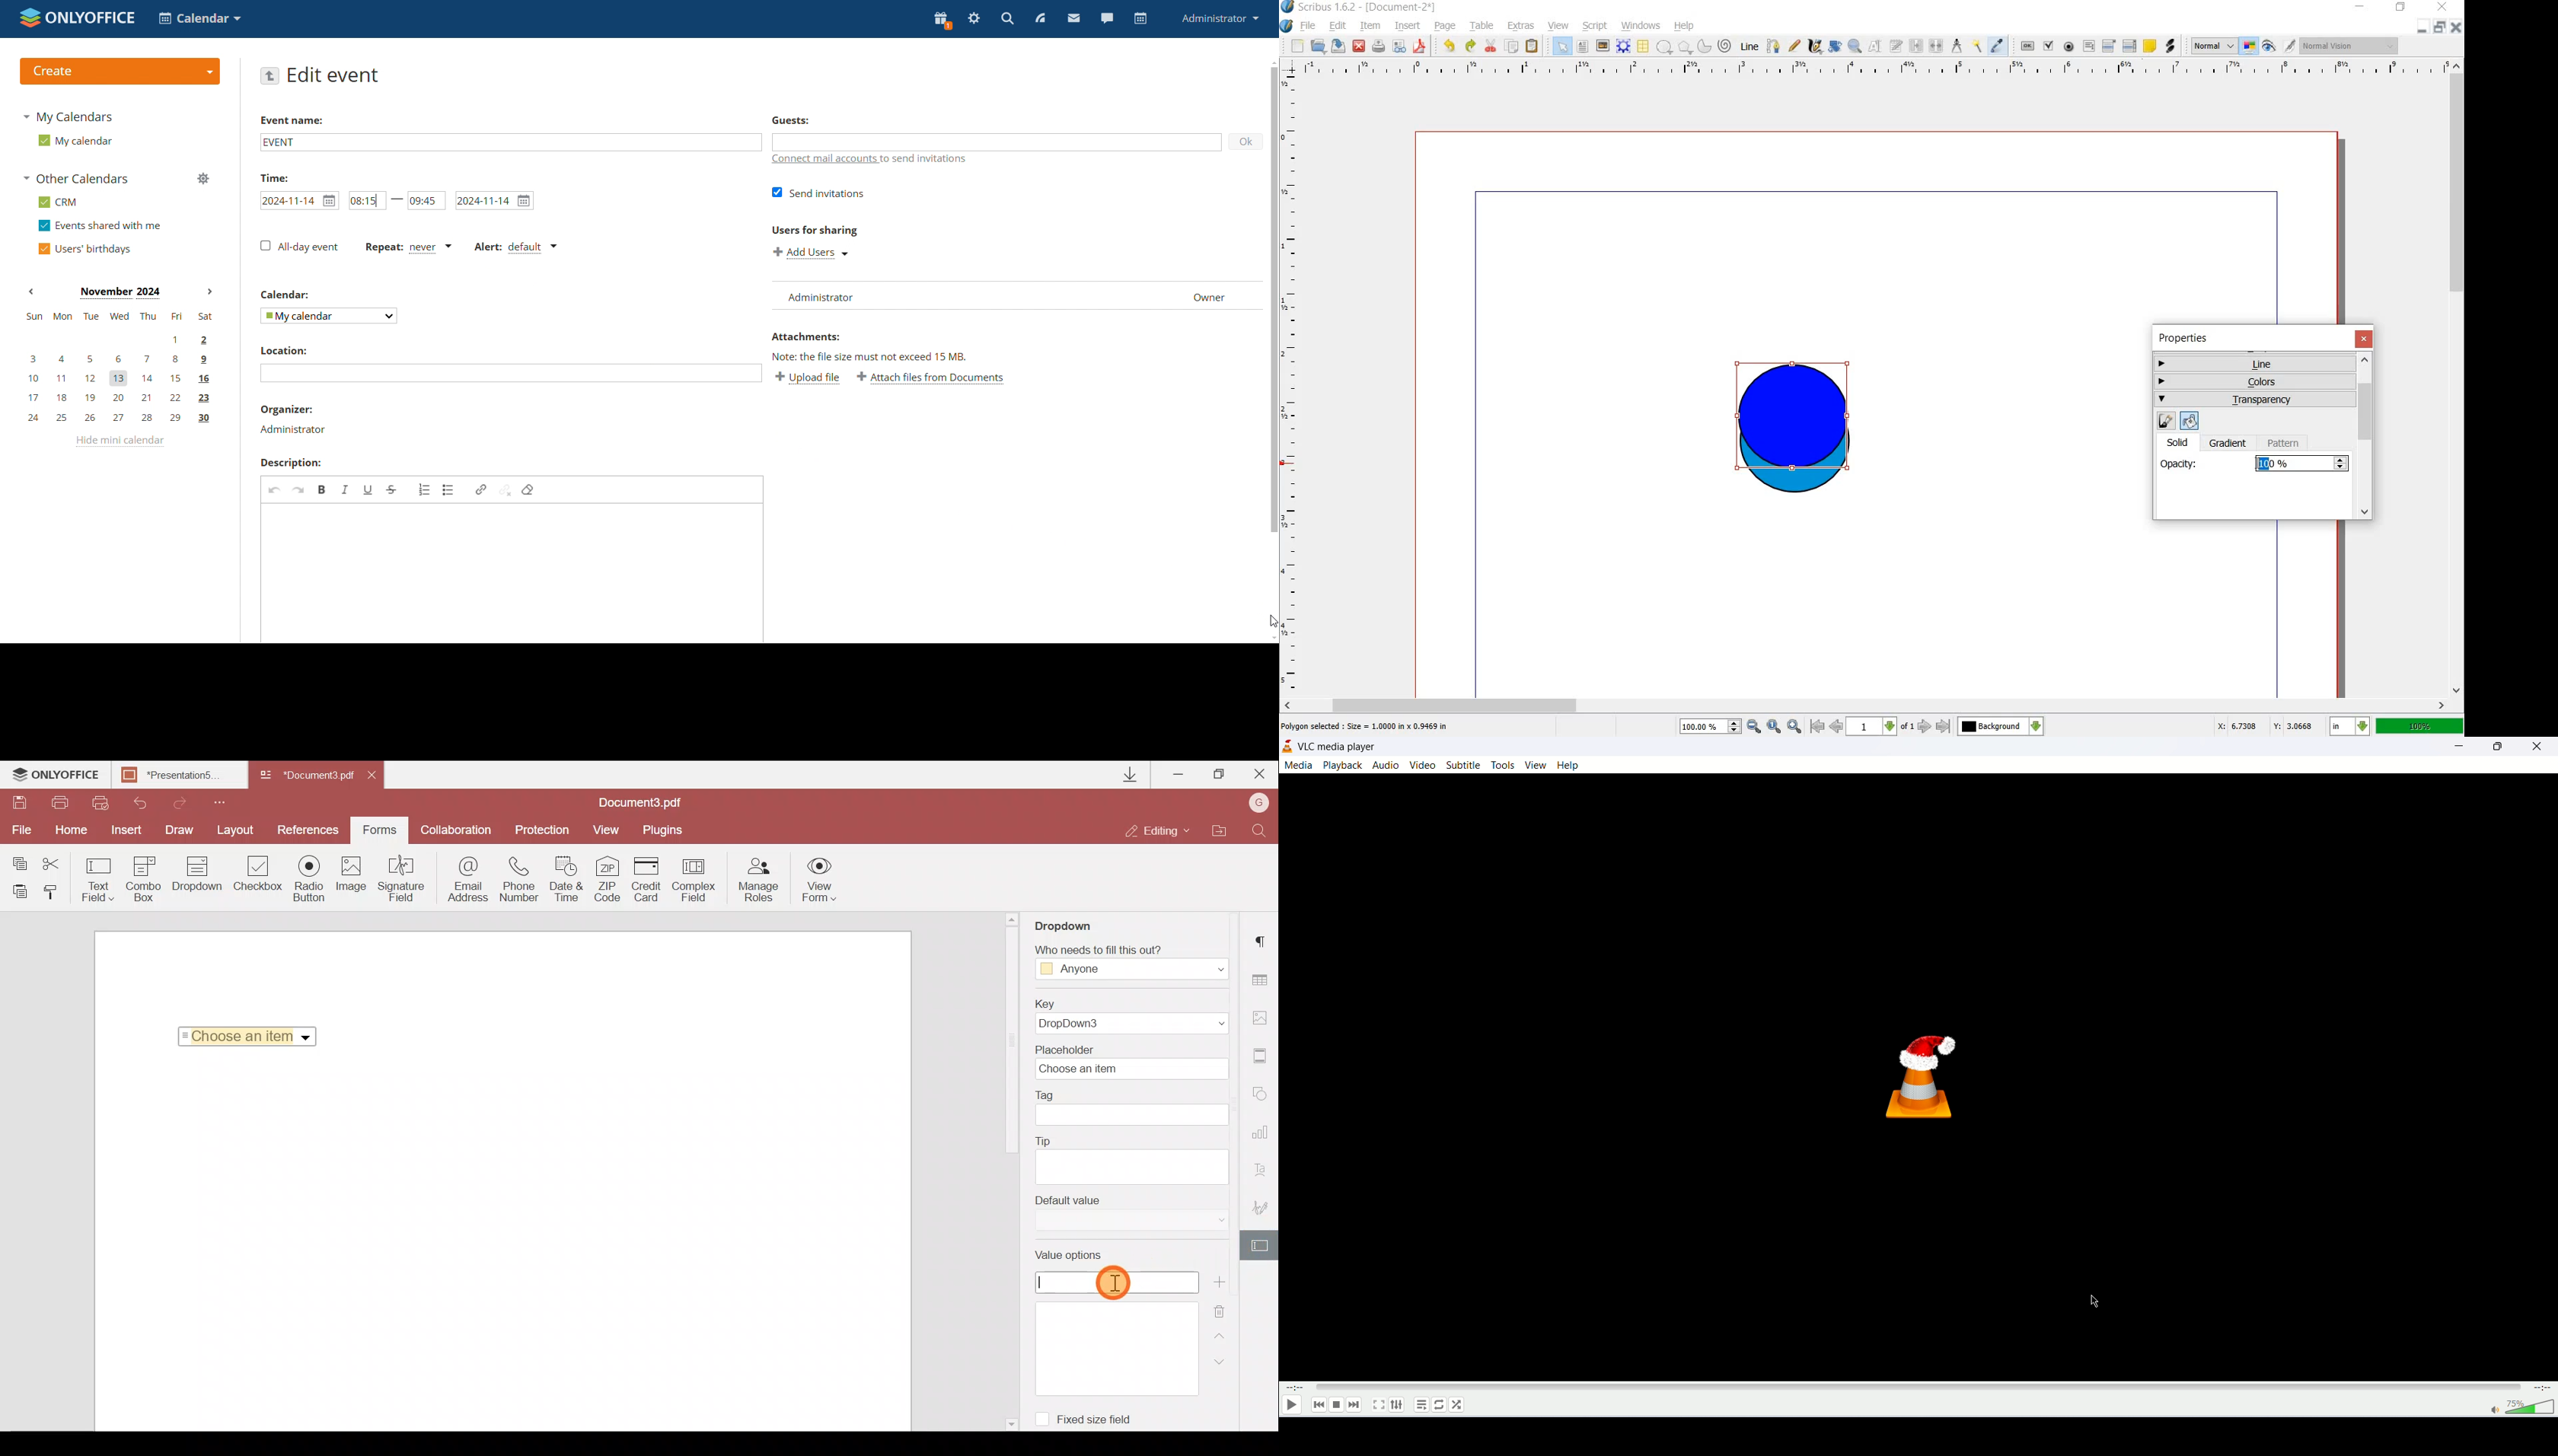 This screenshot has width=2576, height=1456. What do you see at coordinates (1138, 1109) in the screenshot?
I see `Tag` at bounding box center [1138, 1109].